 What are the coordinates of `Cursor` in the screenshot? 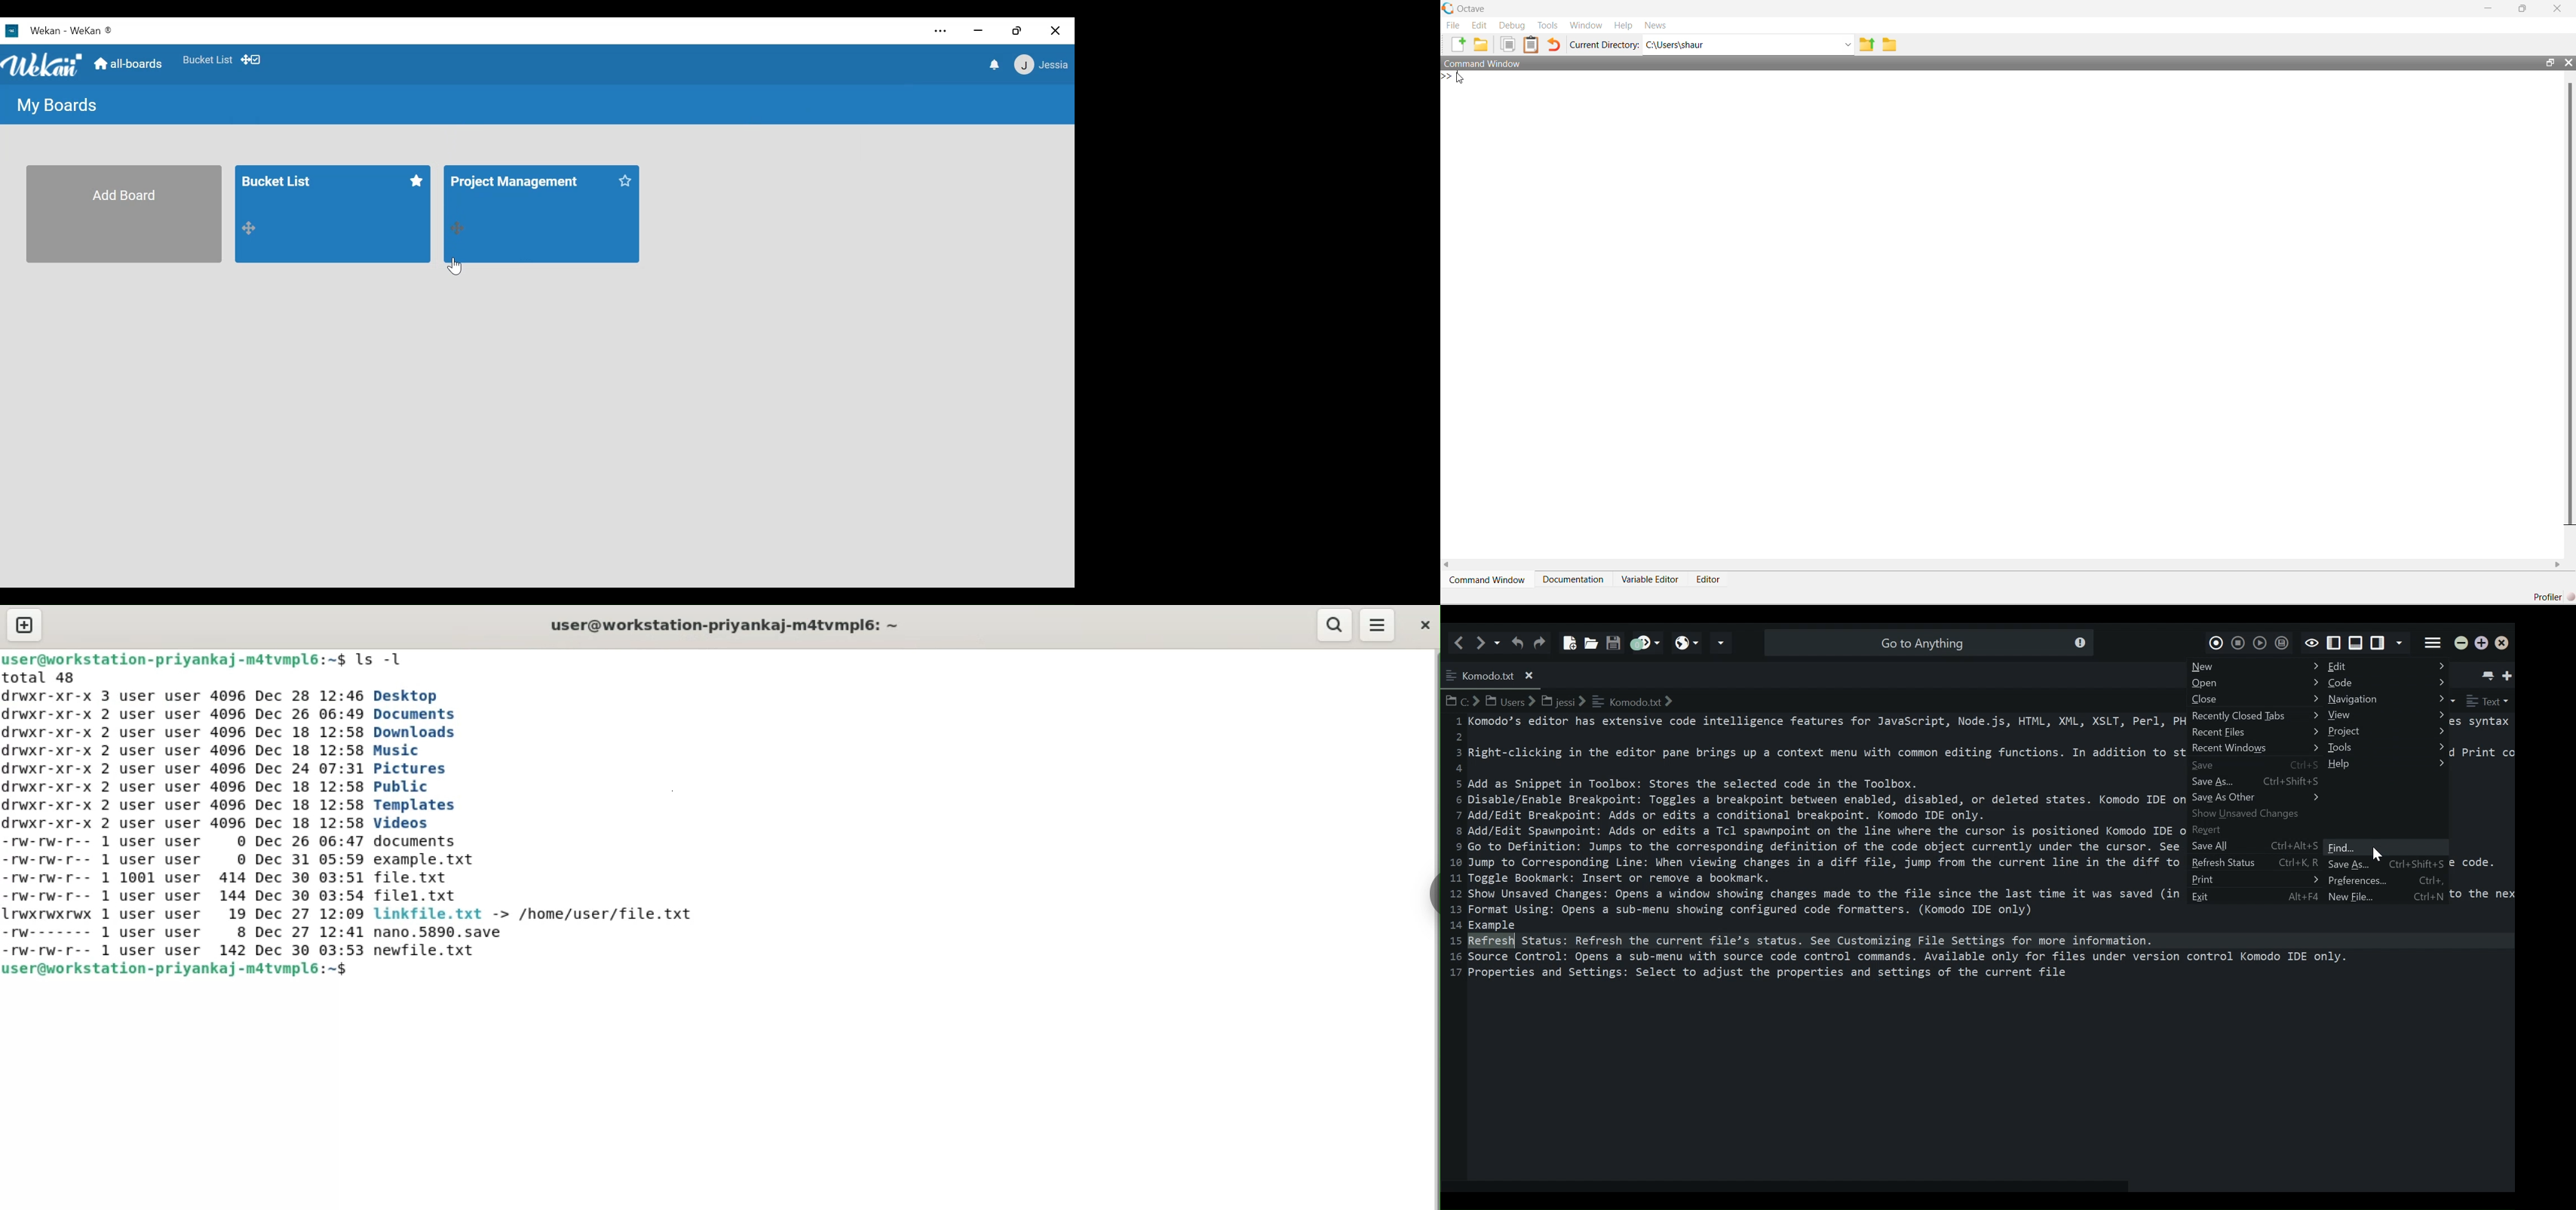 It's located at (454, 266).